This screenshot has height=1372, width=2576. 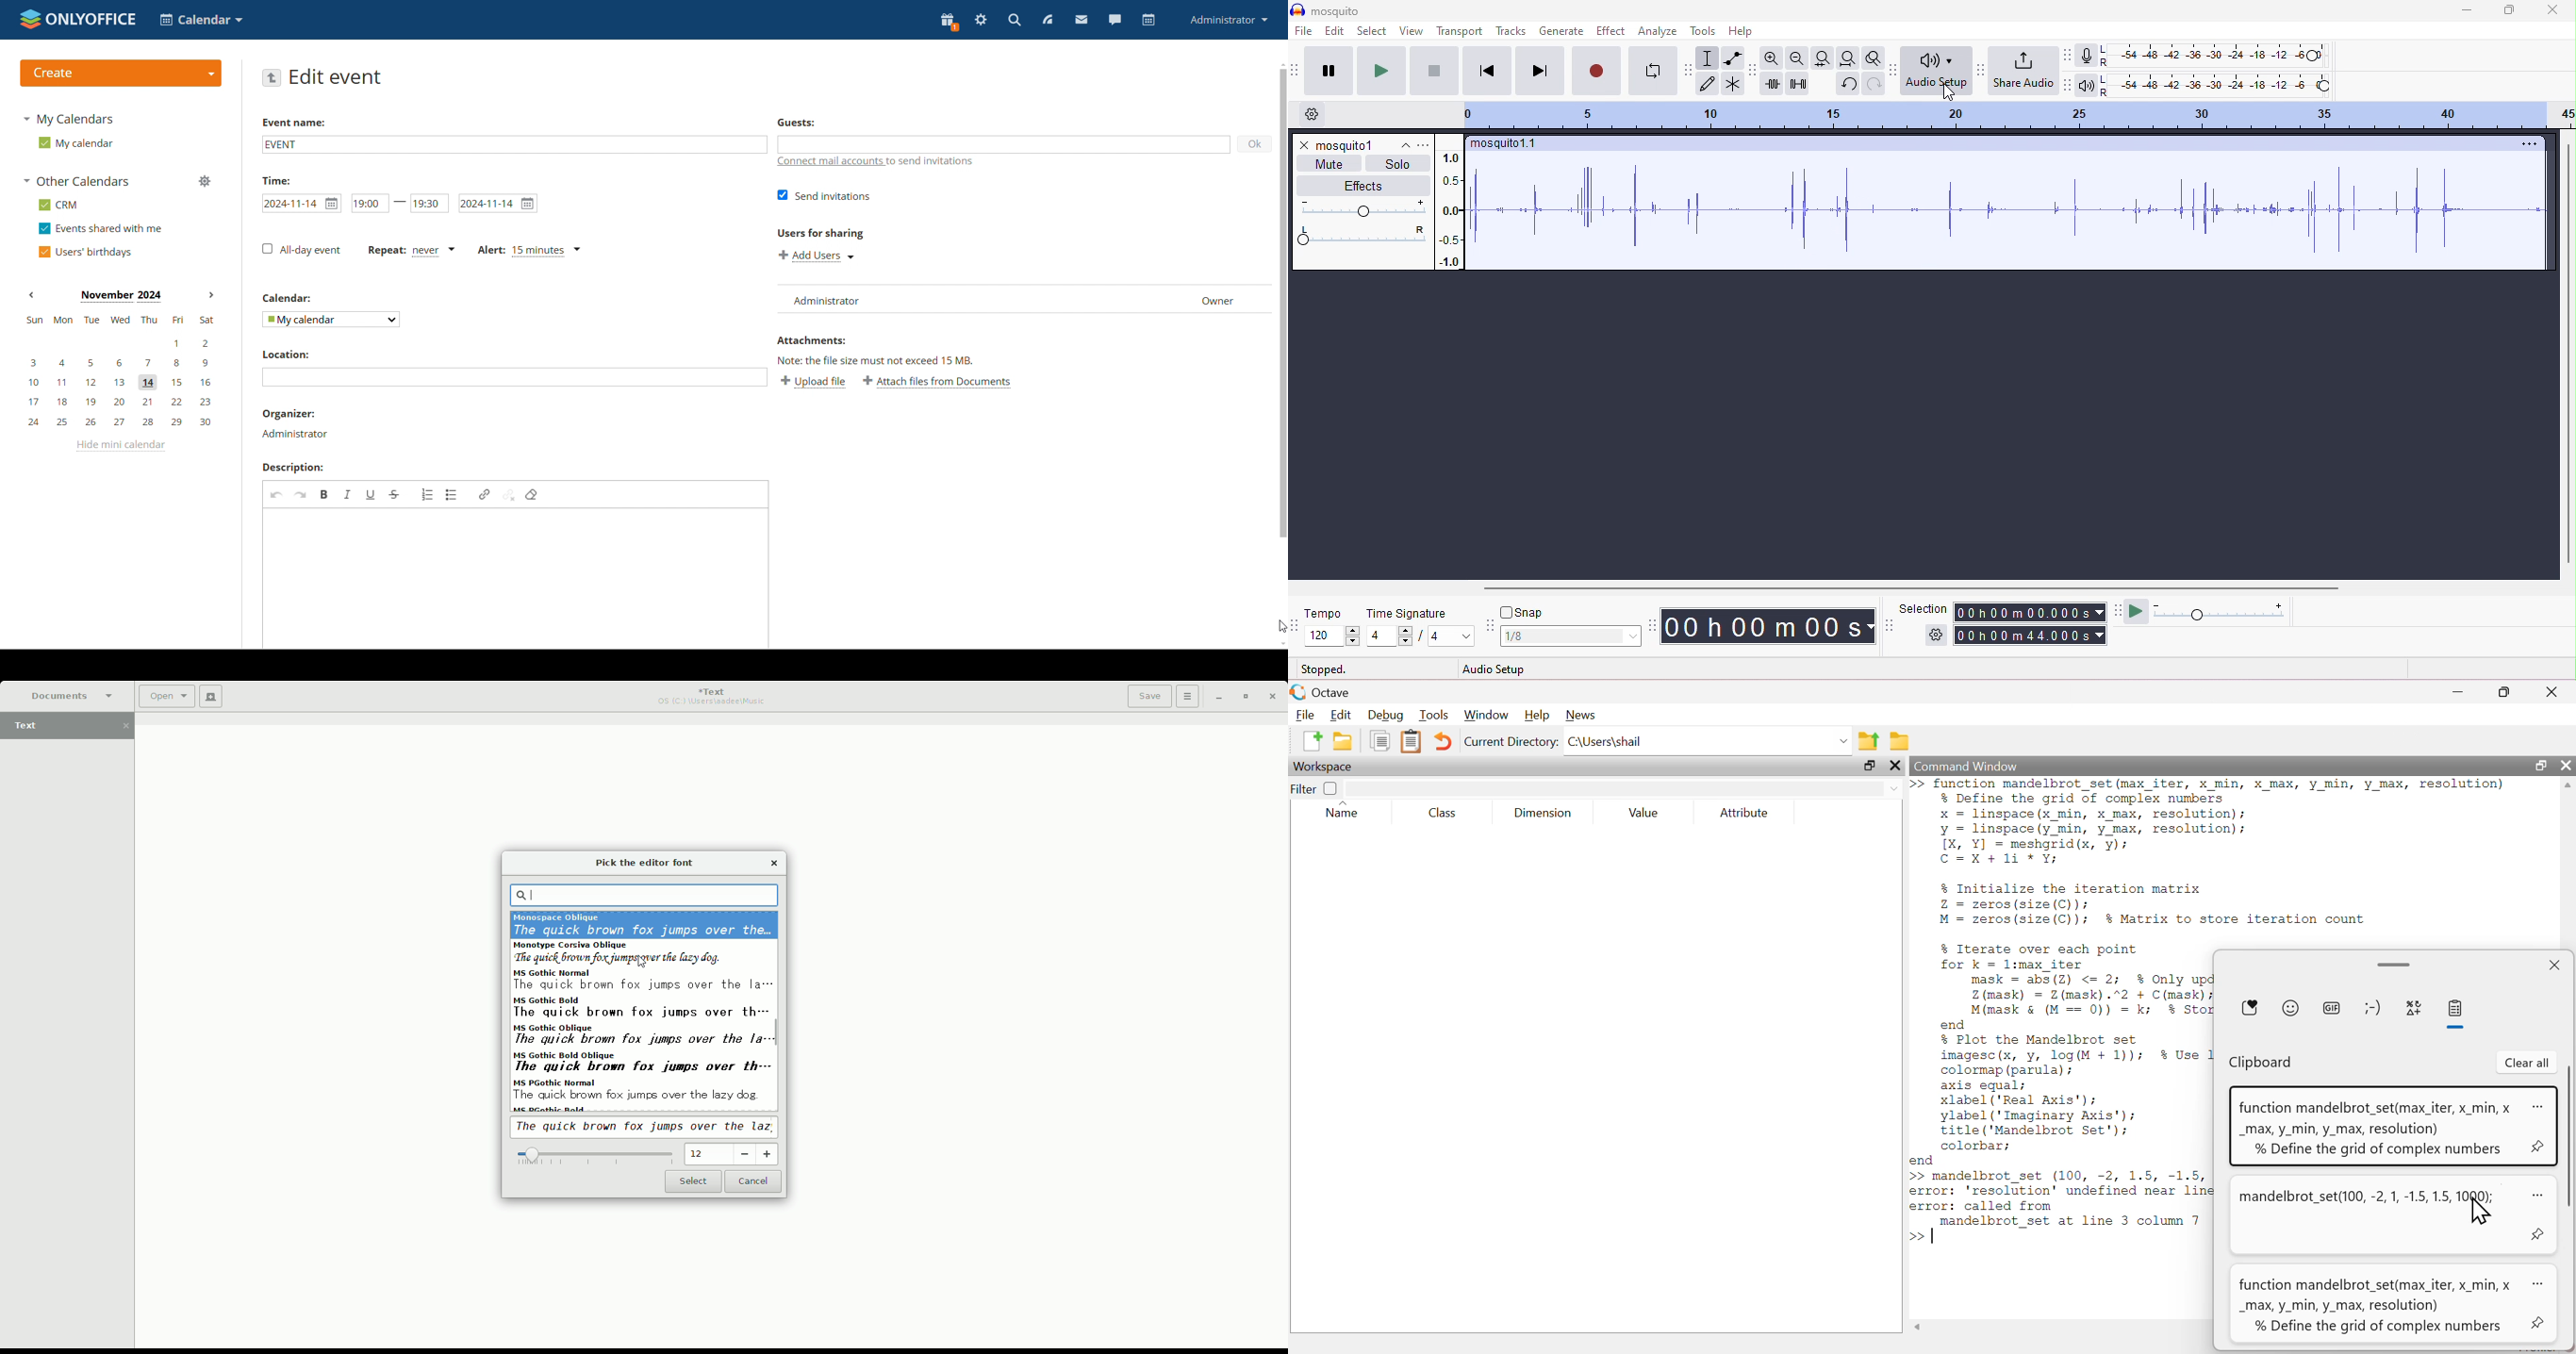 I want to click on GIF, so click(x=2330, y=1008).